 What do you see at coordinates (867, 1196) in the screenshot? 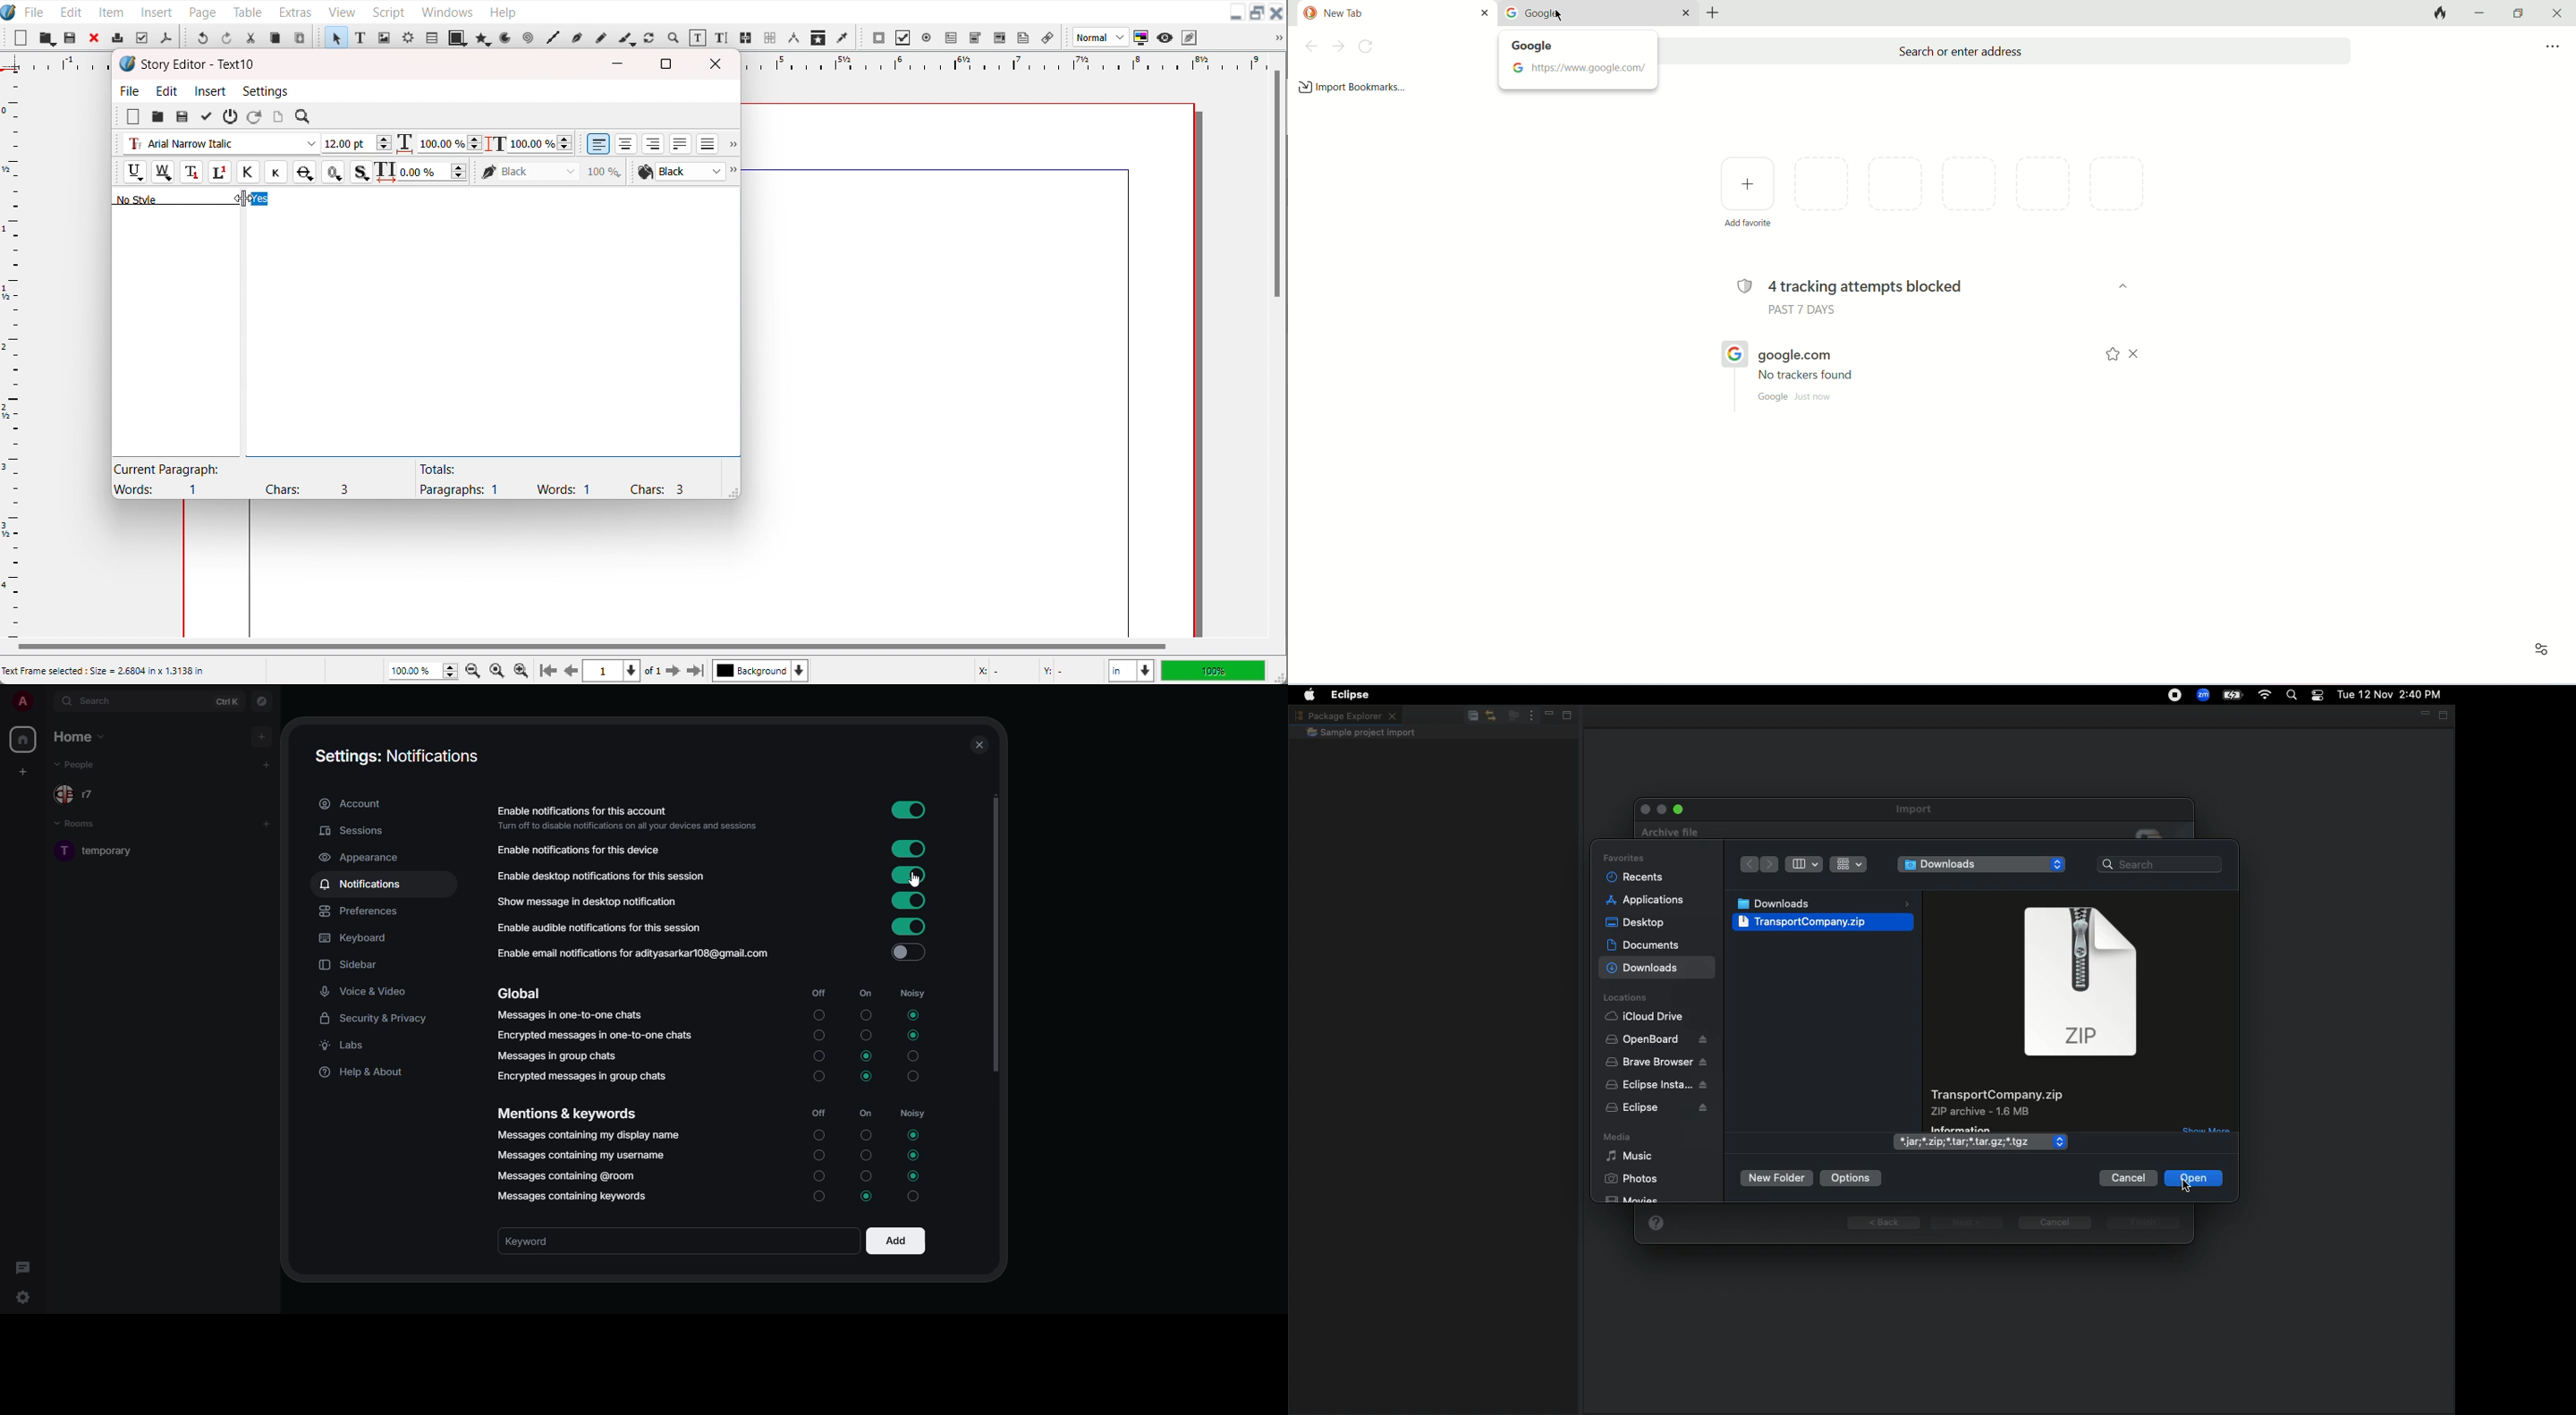
I see `` at bounding box center [867, 1196].